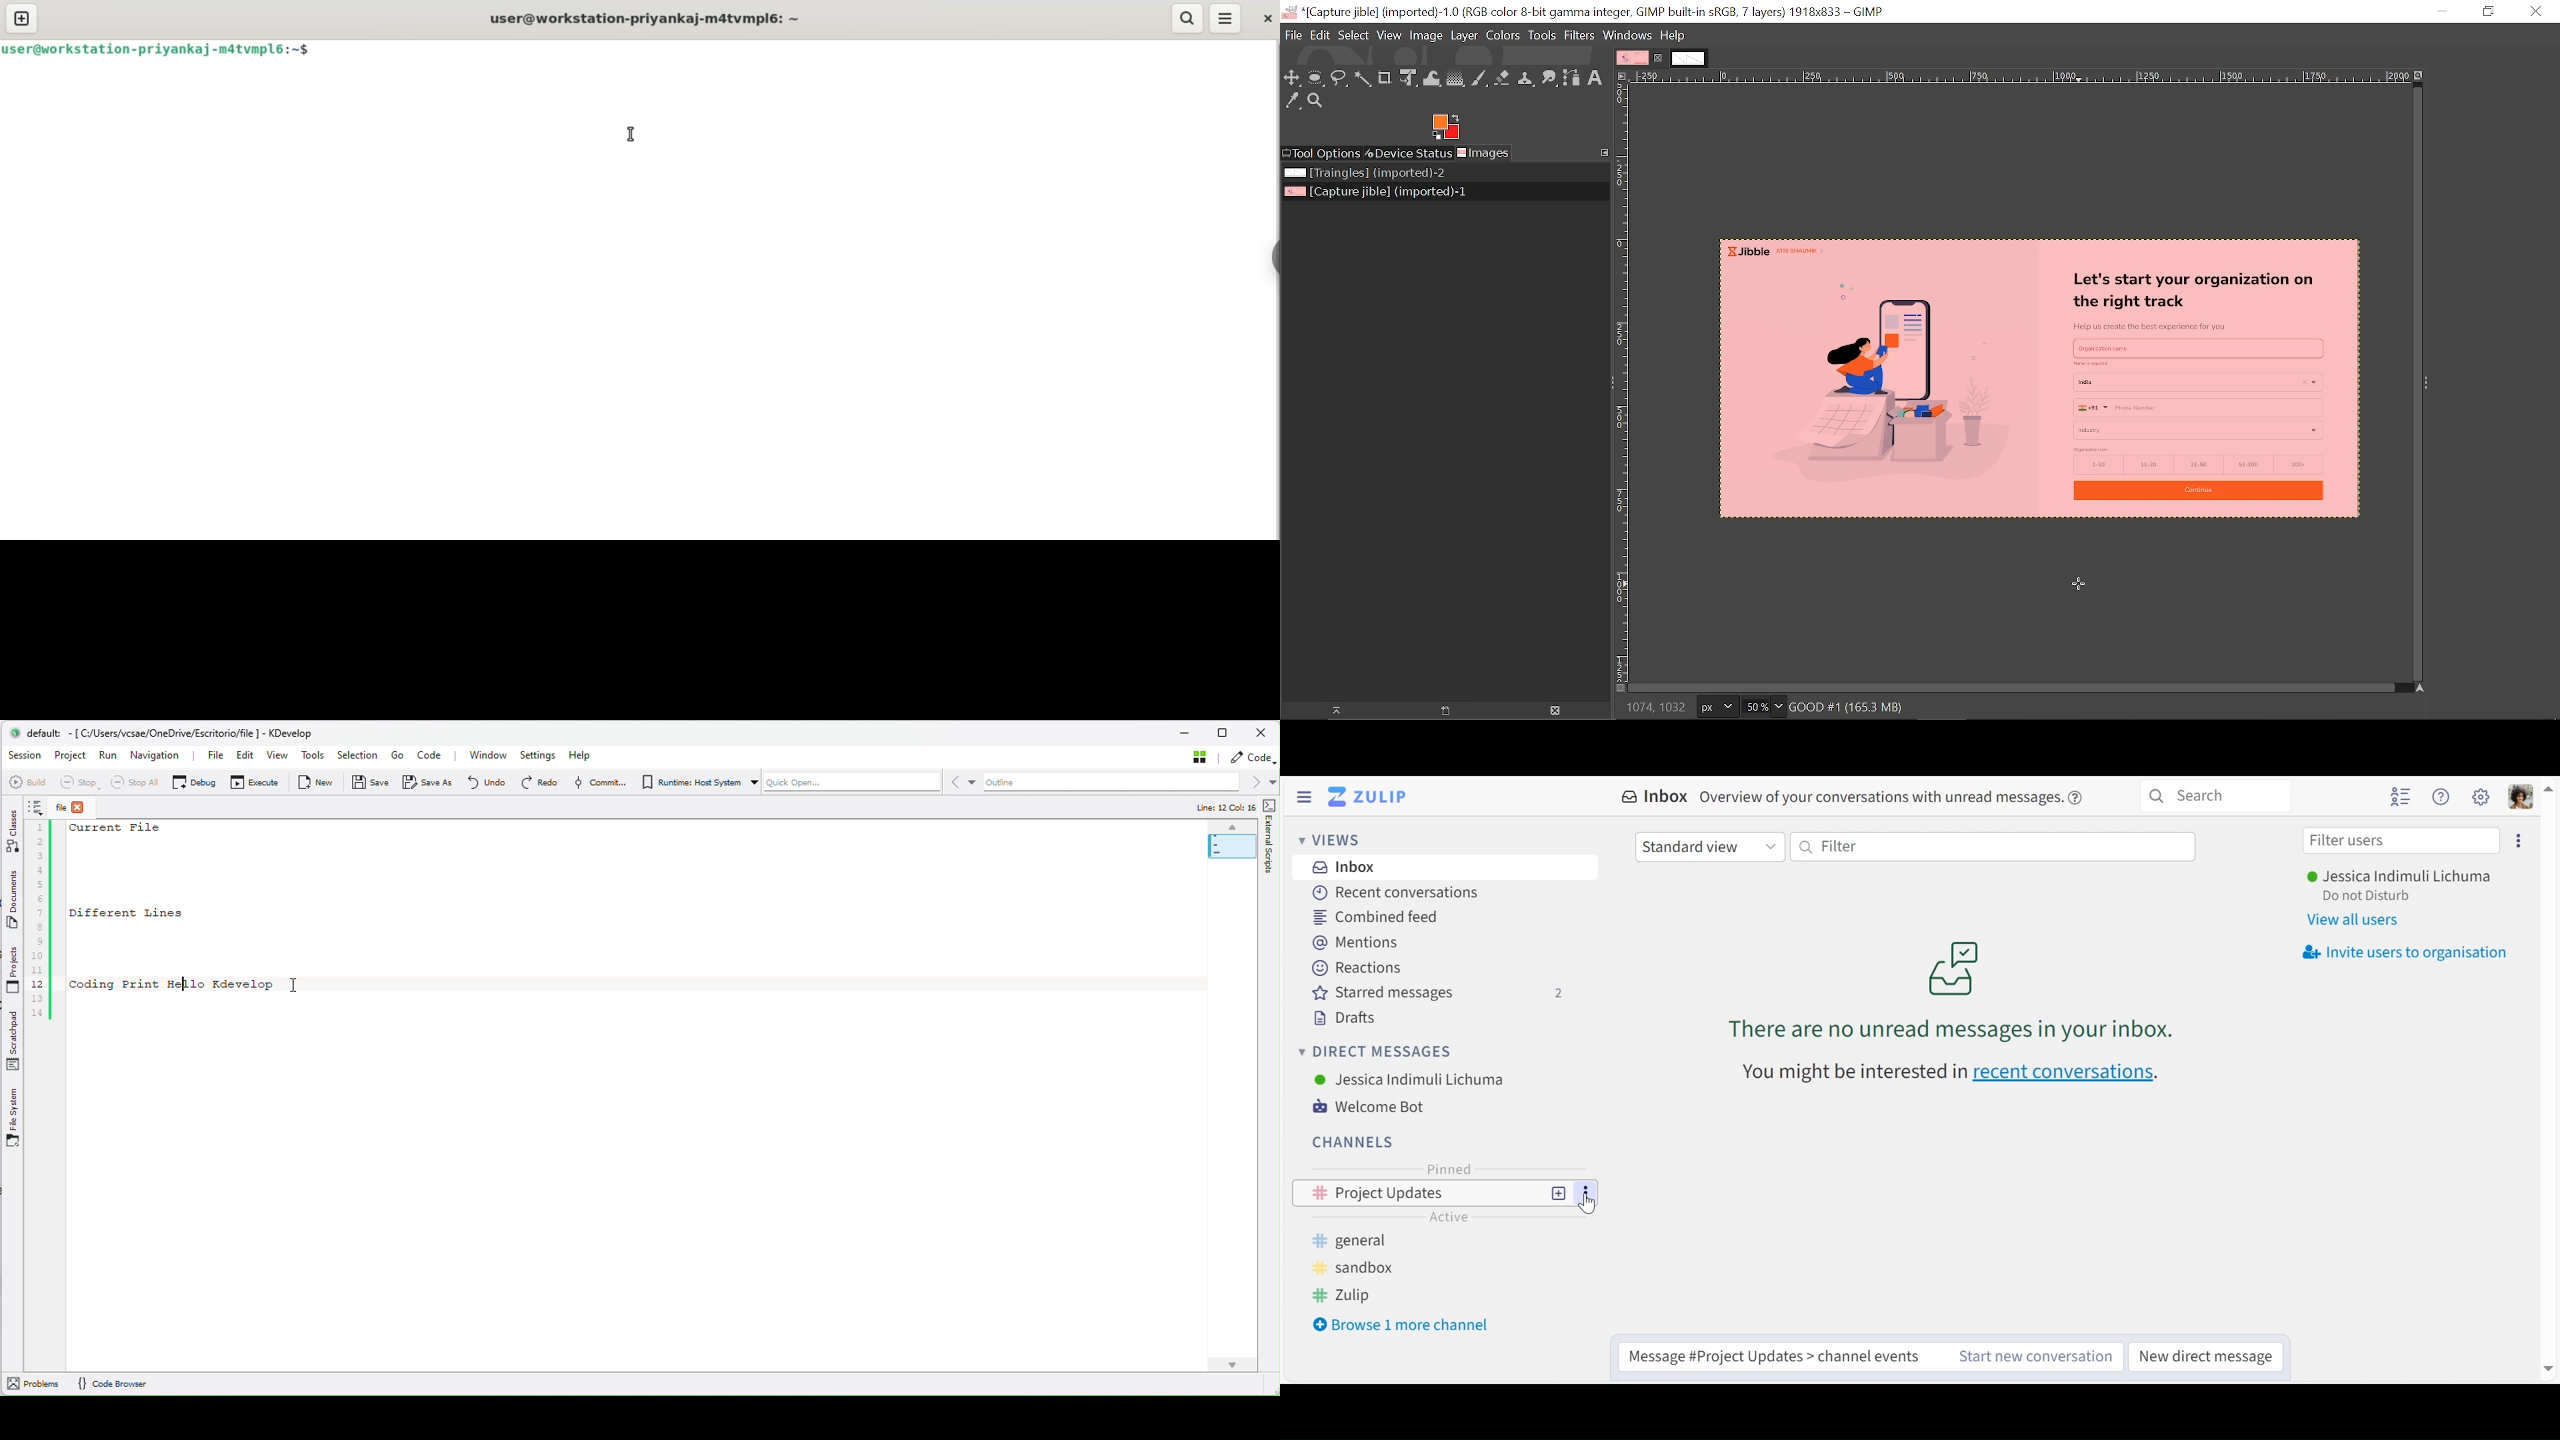  I want to click on Gradient, so click(1455, 78).